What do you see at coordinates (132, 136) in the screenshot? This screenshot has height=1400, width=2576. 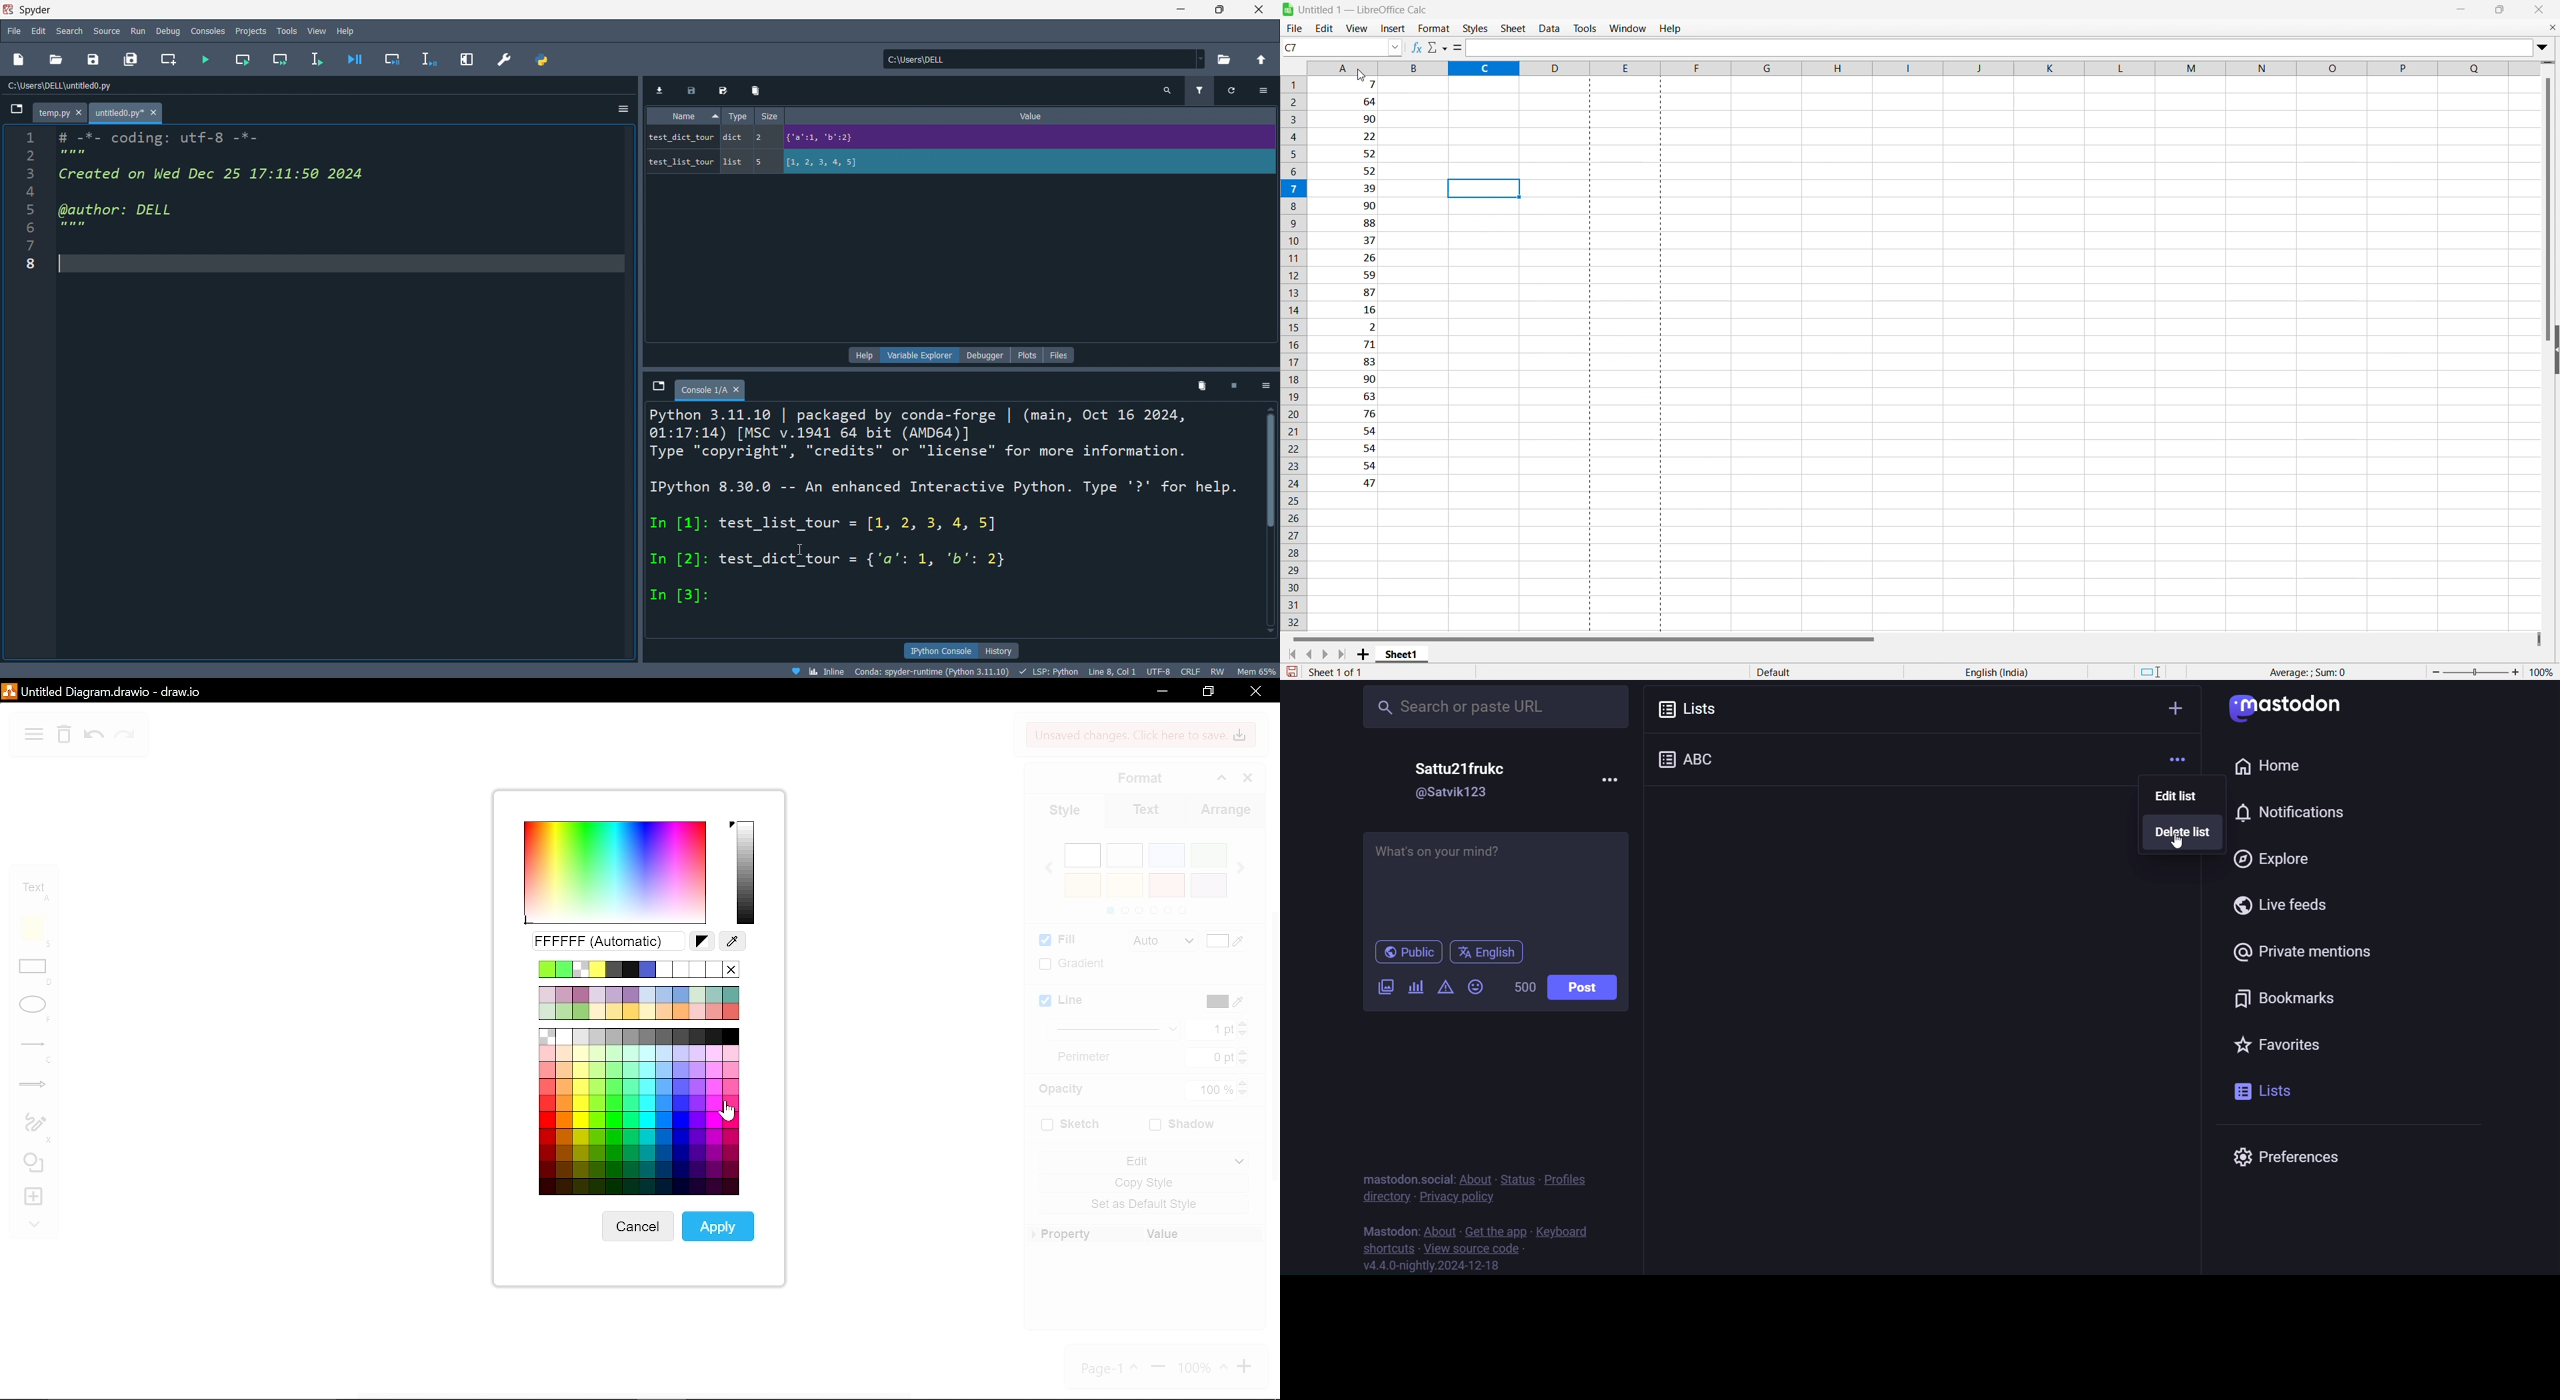 I see `1 # -*- coding: utf-8 -*-` at bounding box center [132, 136].